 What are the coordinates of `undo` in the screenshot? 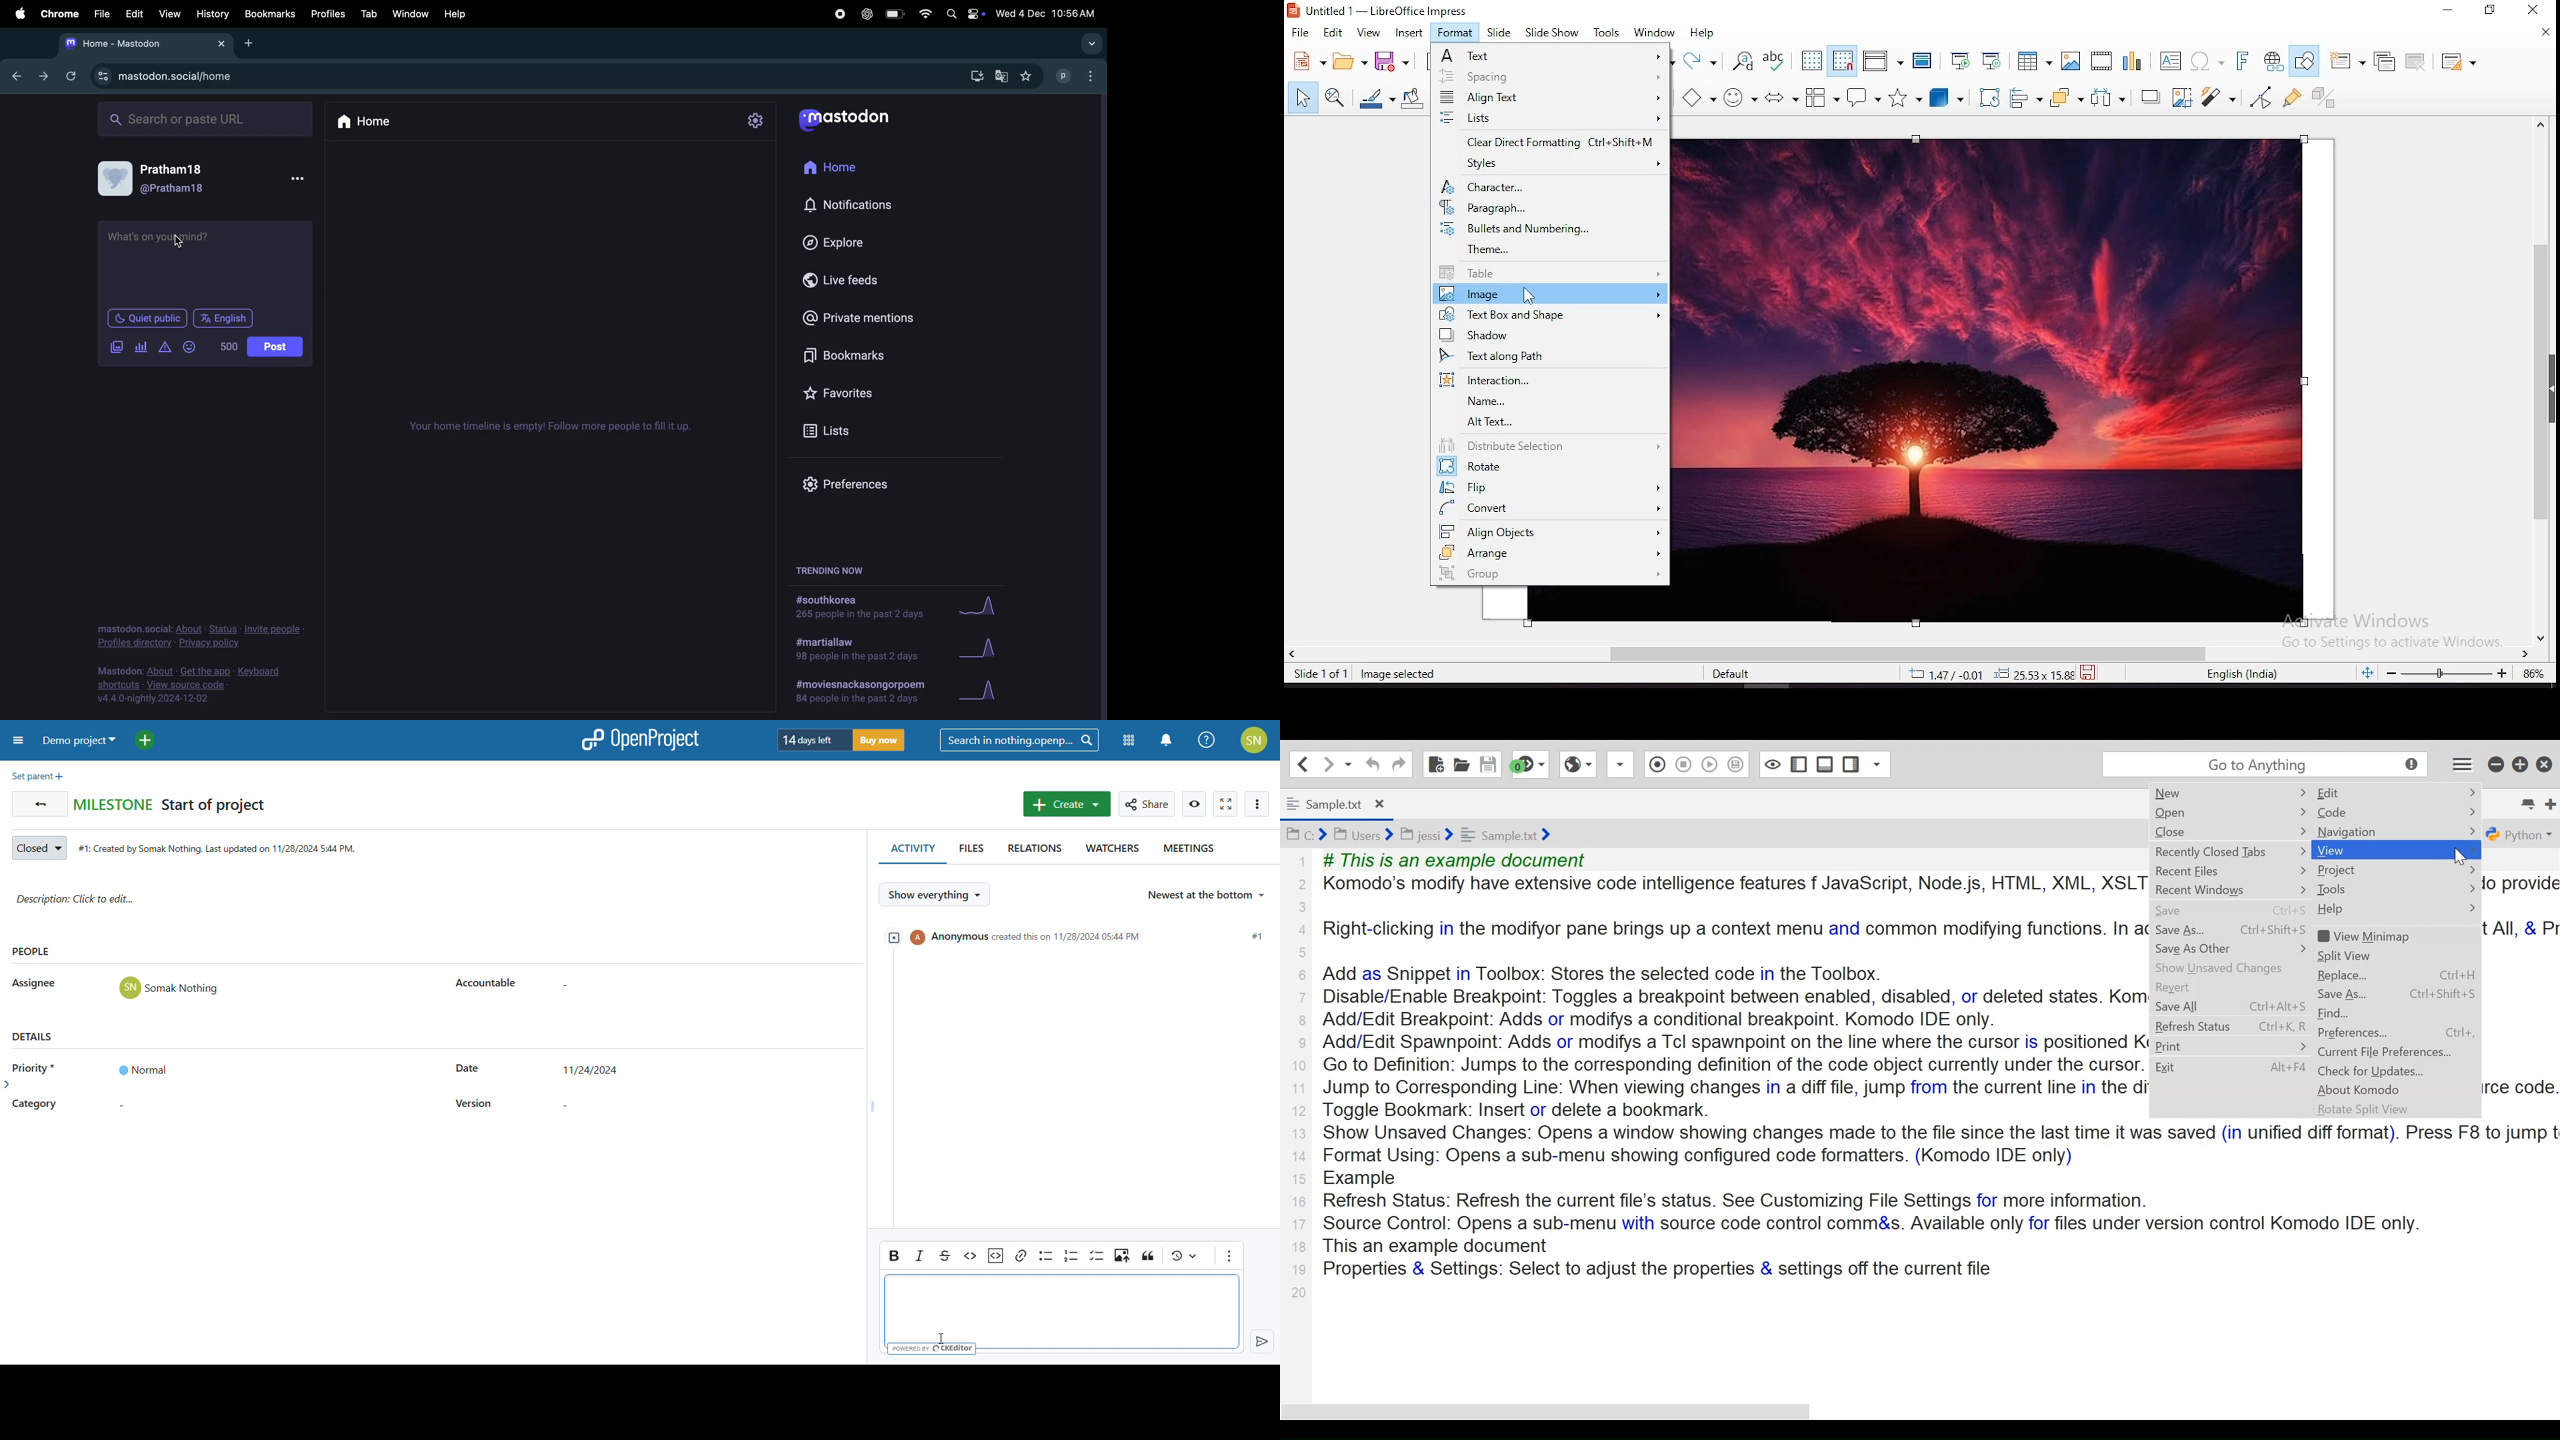 It's located at (1371, 764).